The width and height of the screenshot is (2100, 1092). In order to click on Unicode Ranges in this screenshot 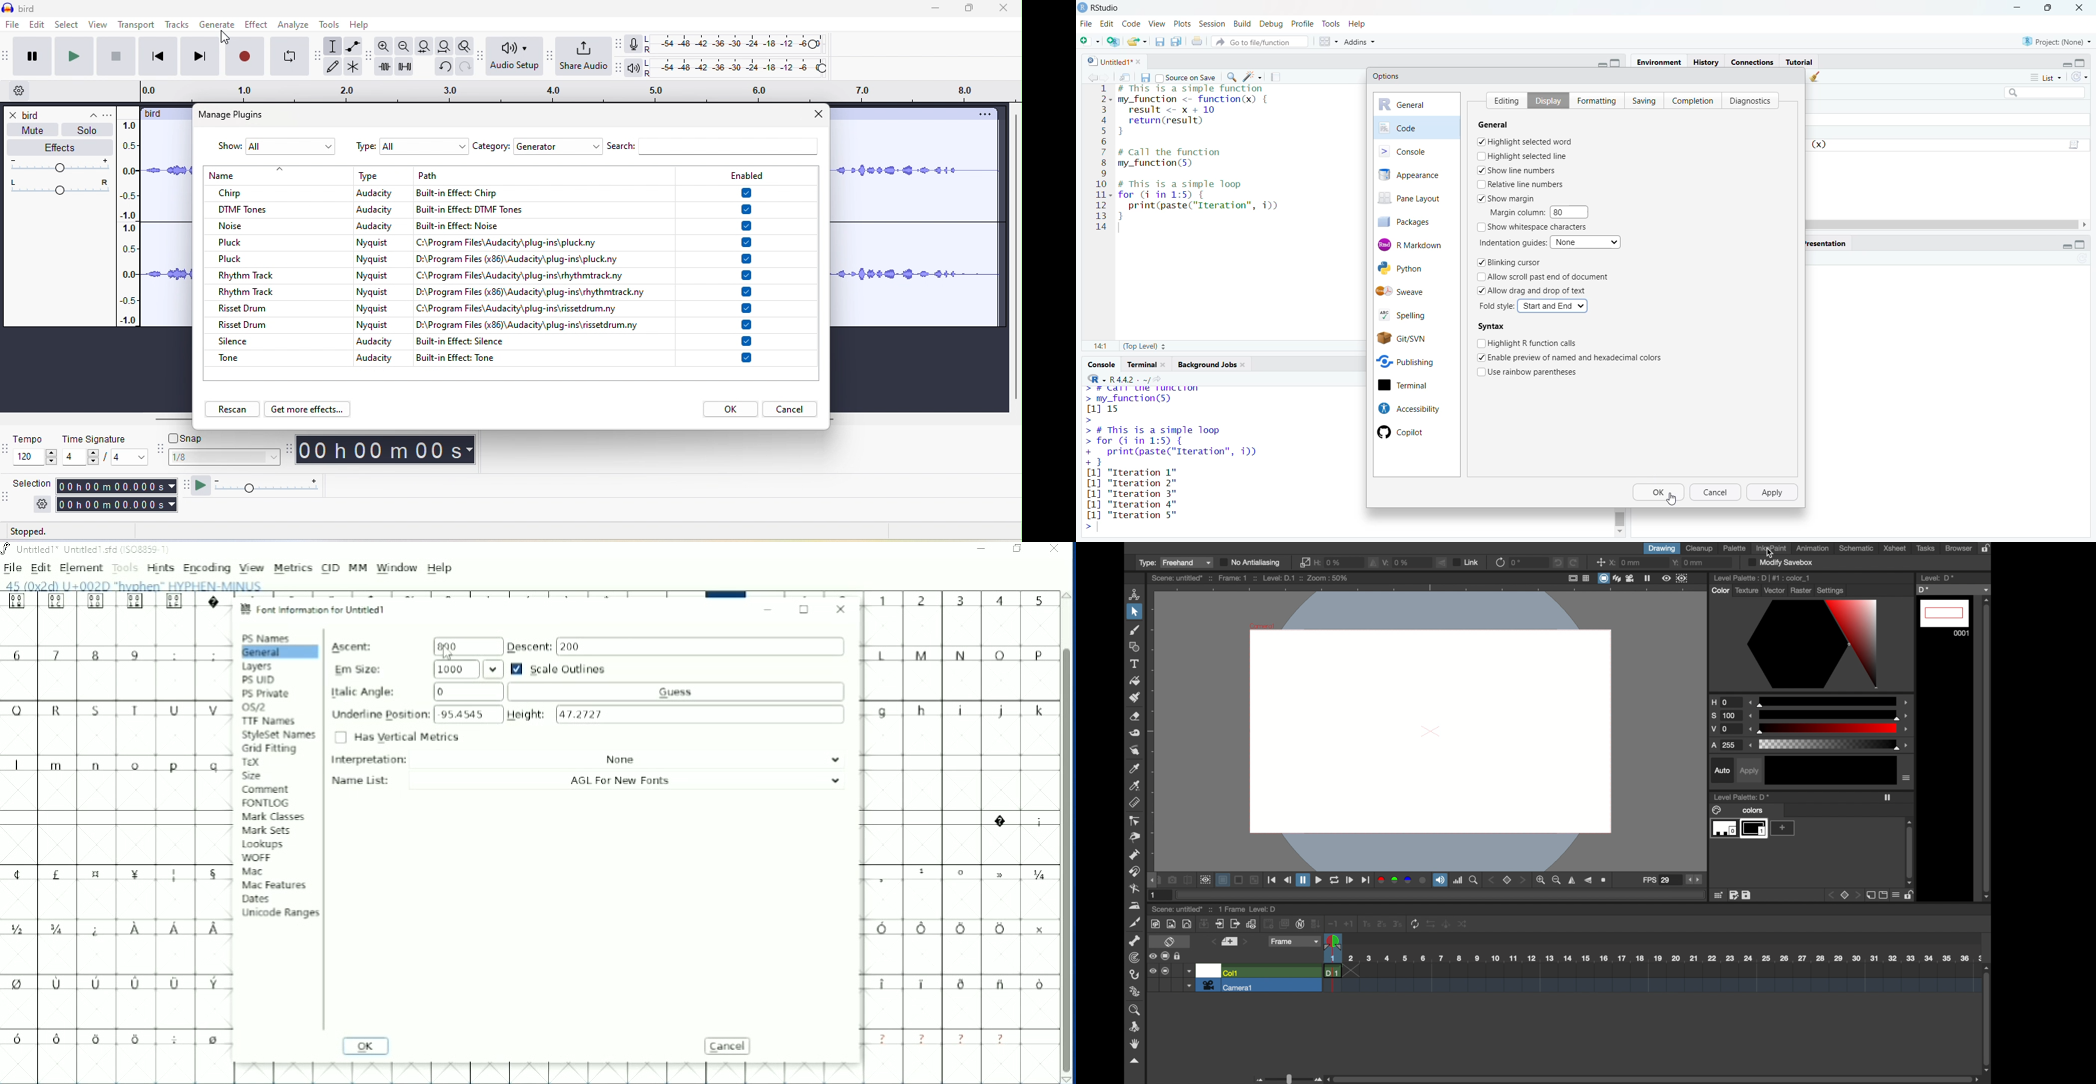, I will do `click(280, 912)`.